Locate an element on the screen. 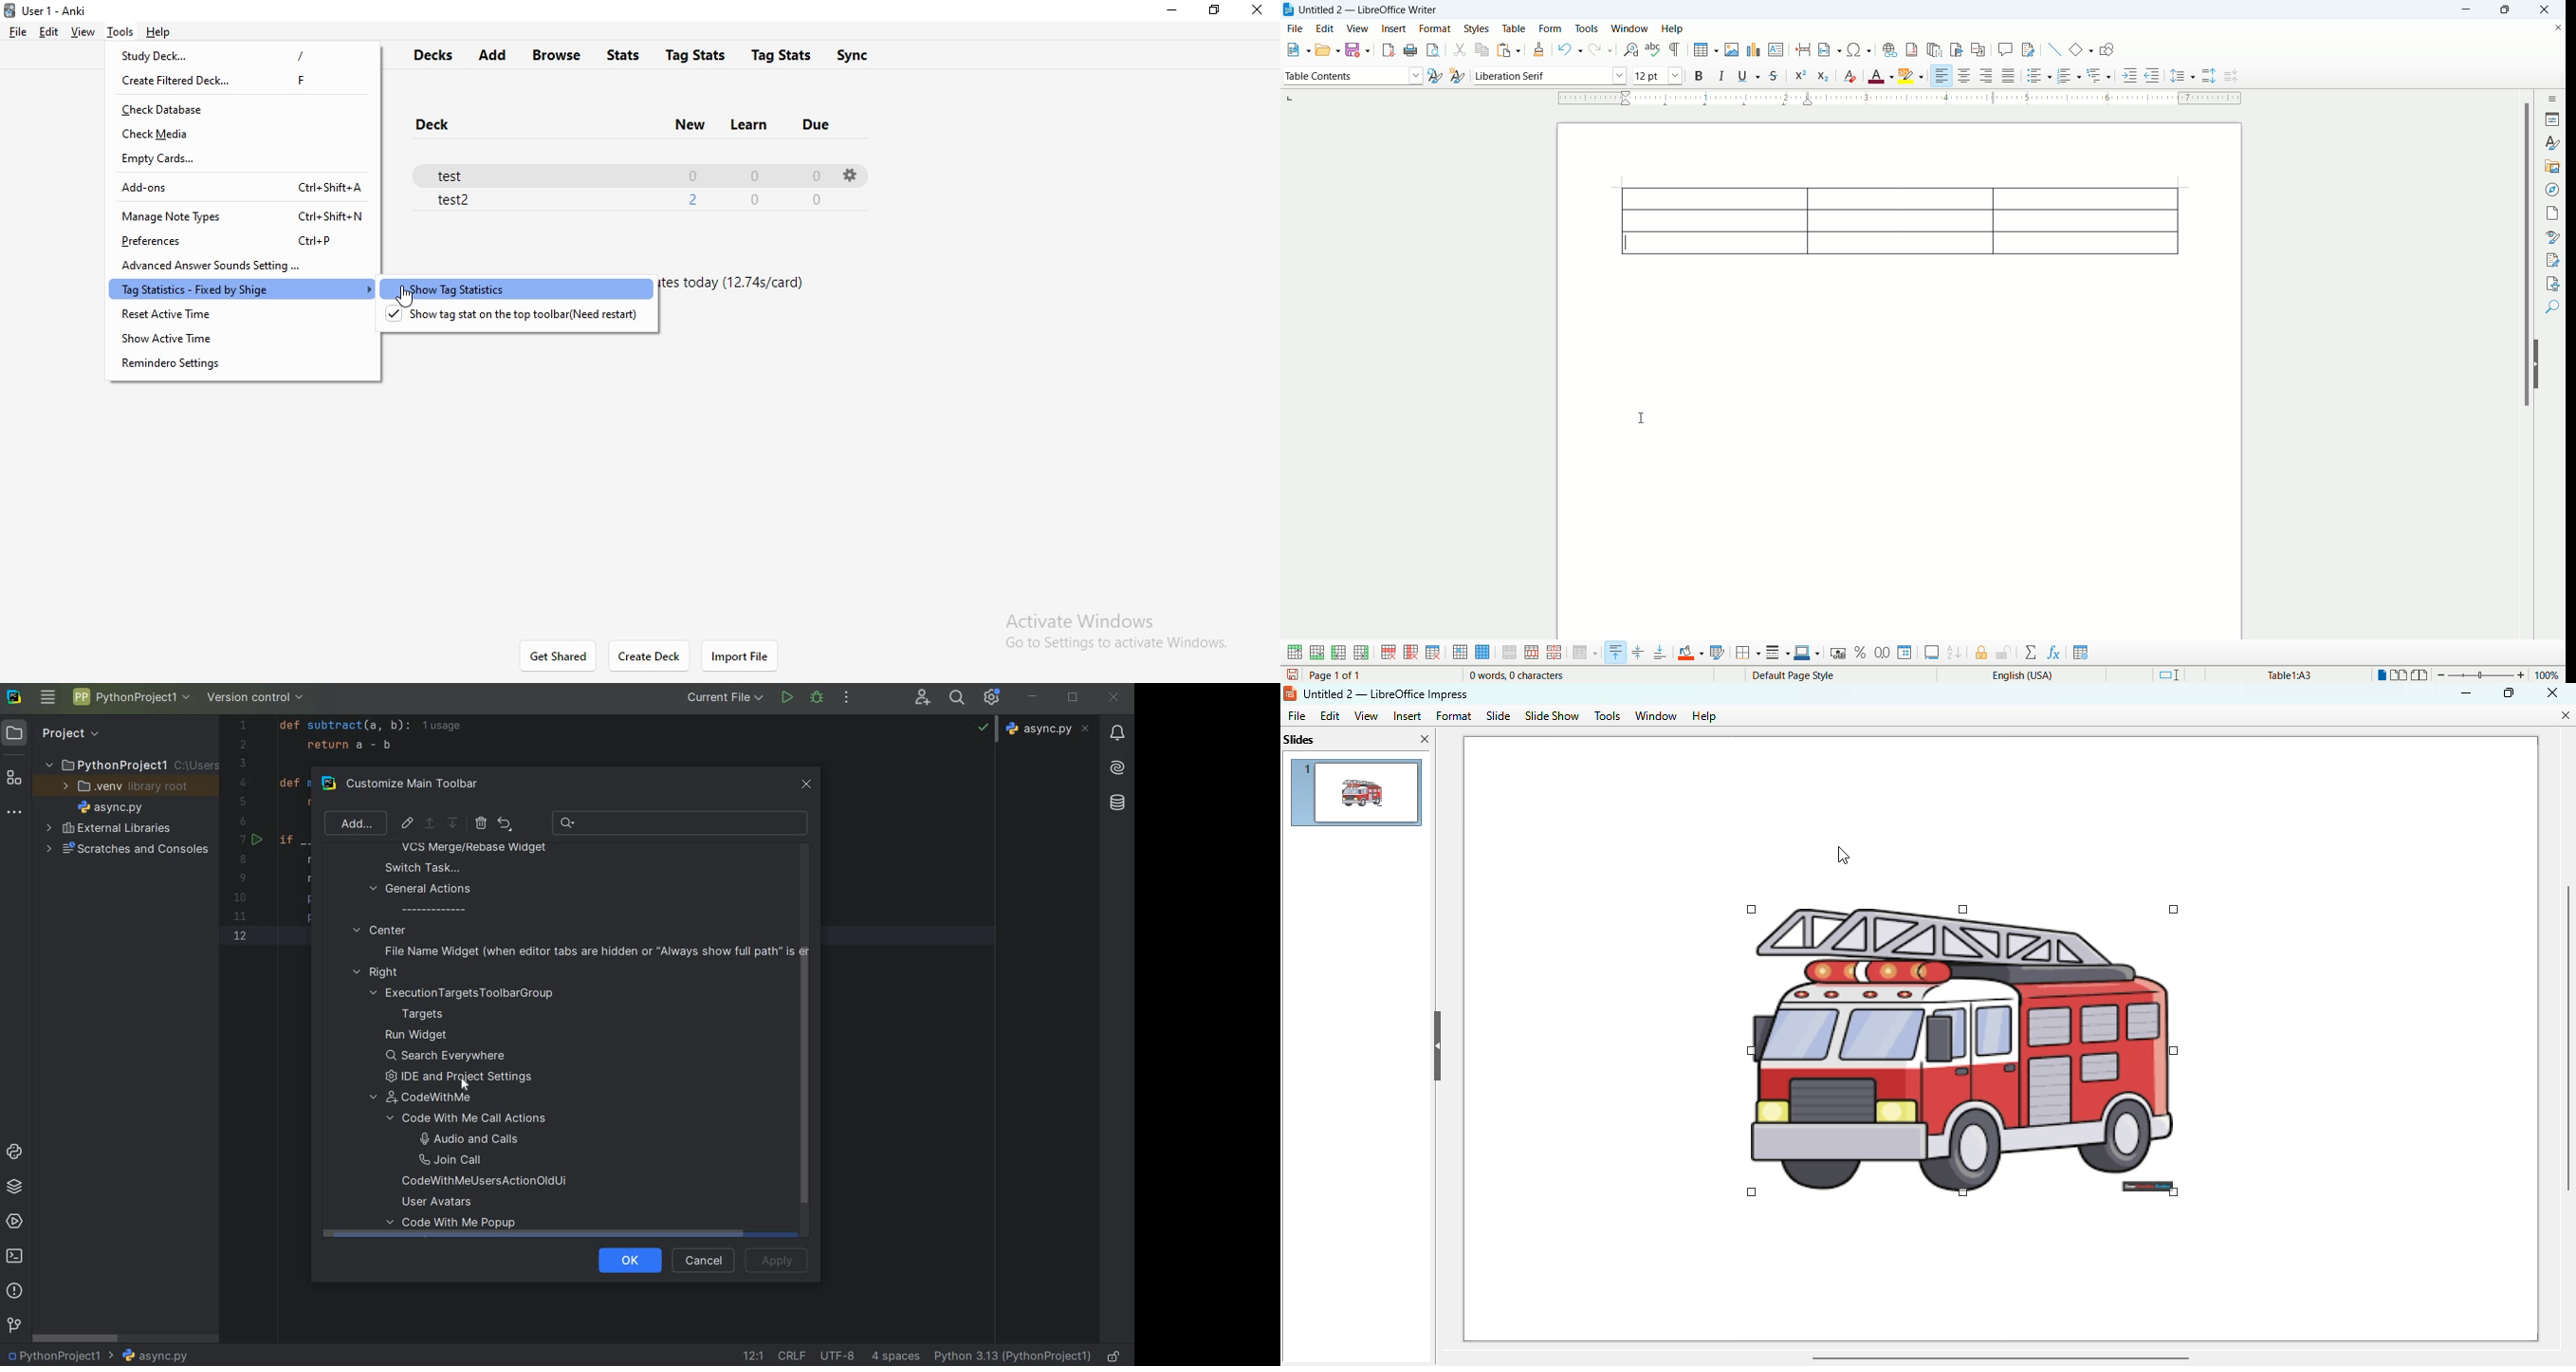  create filtered deck is located at coordinates (245, 81).